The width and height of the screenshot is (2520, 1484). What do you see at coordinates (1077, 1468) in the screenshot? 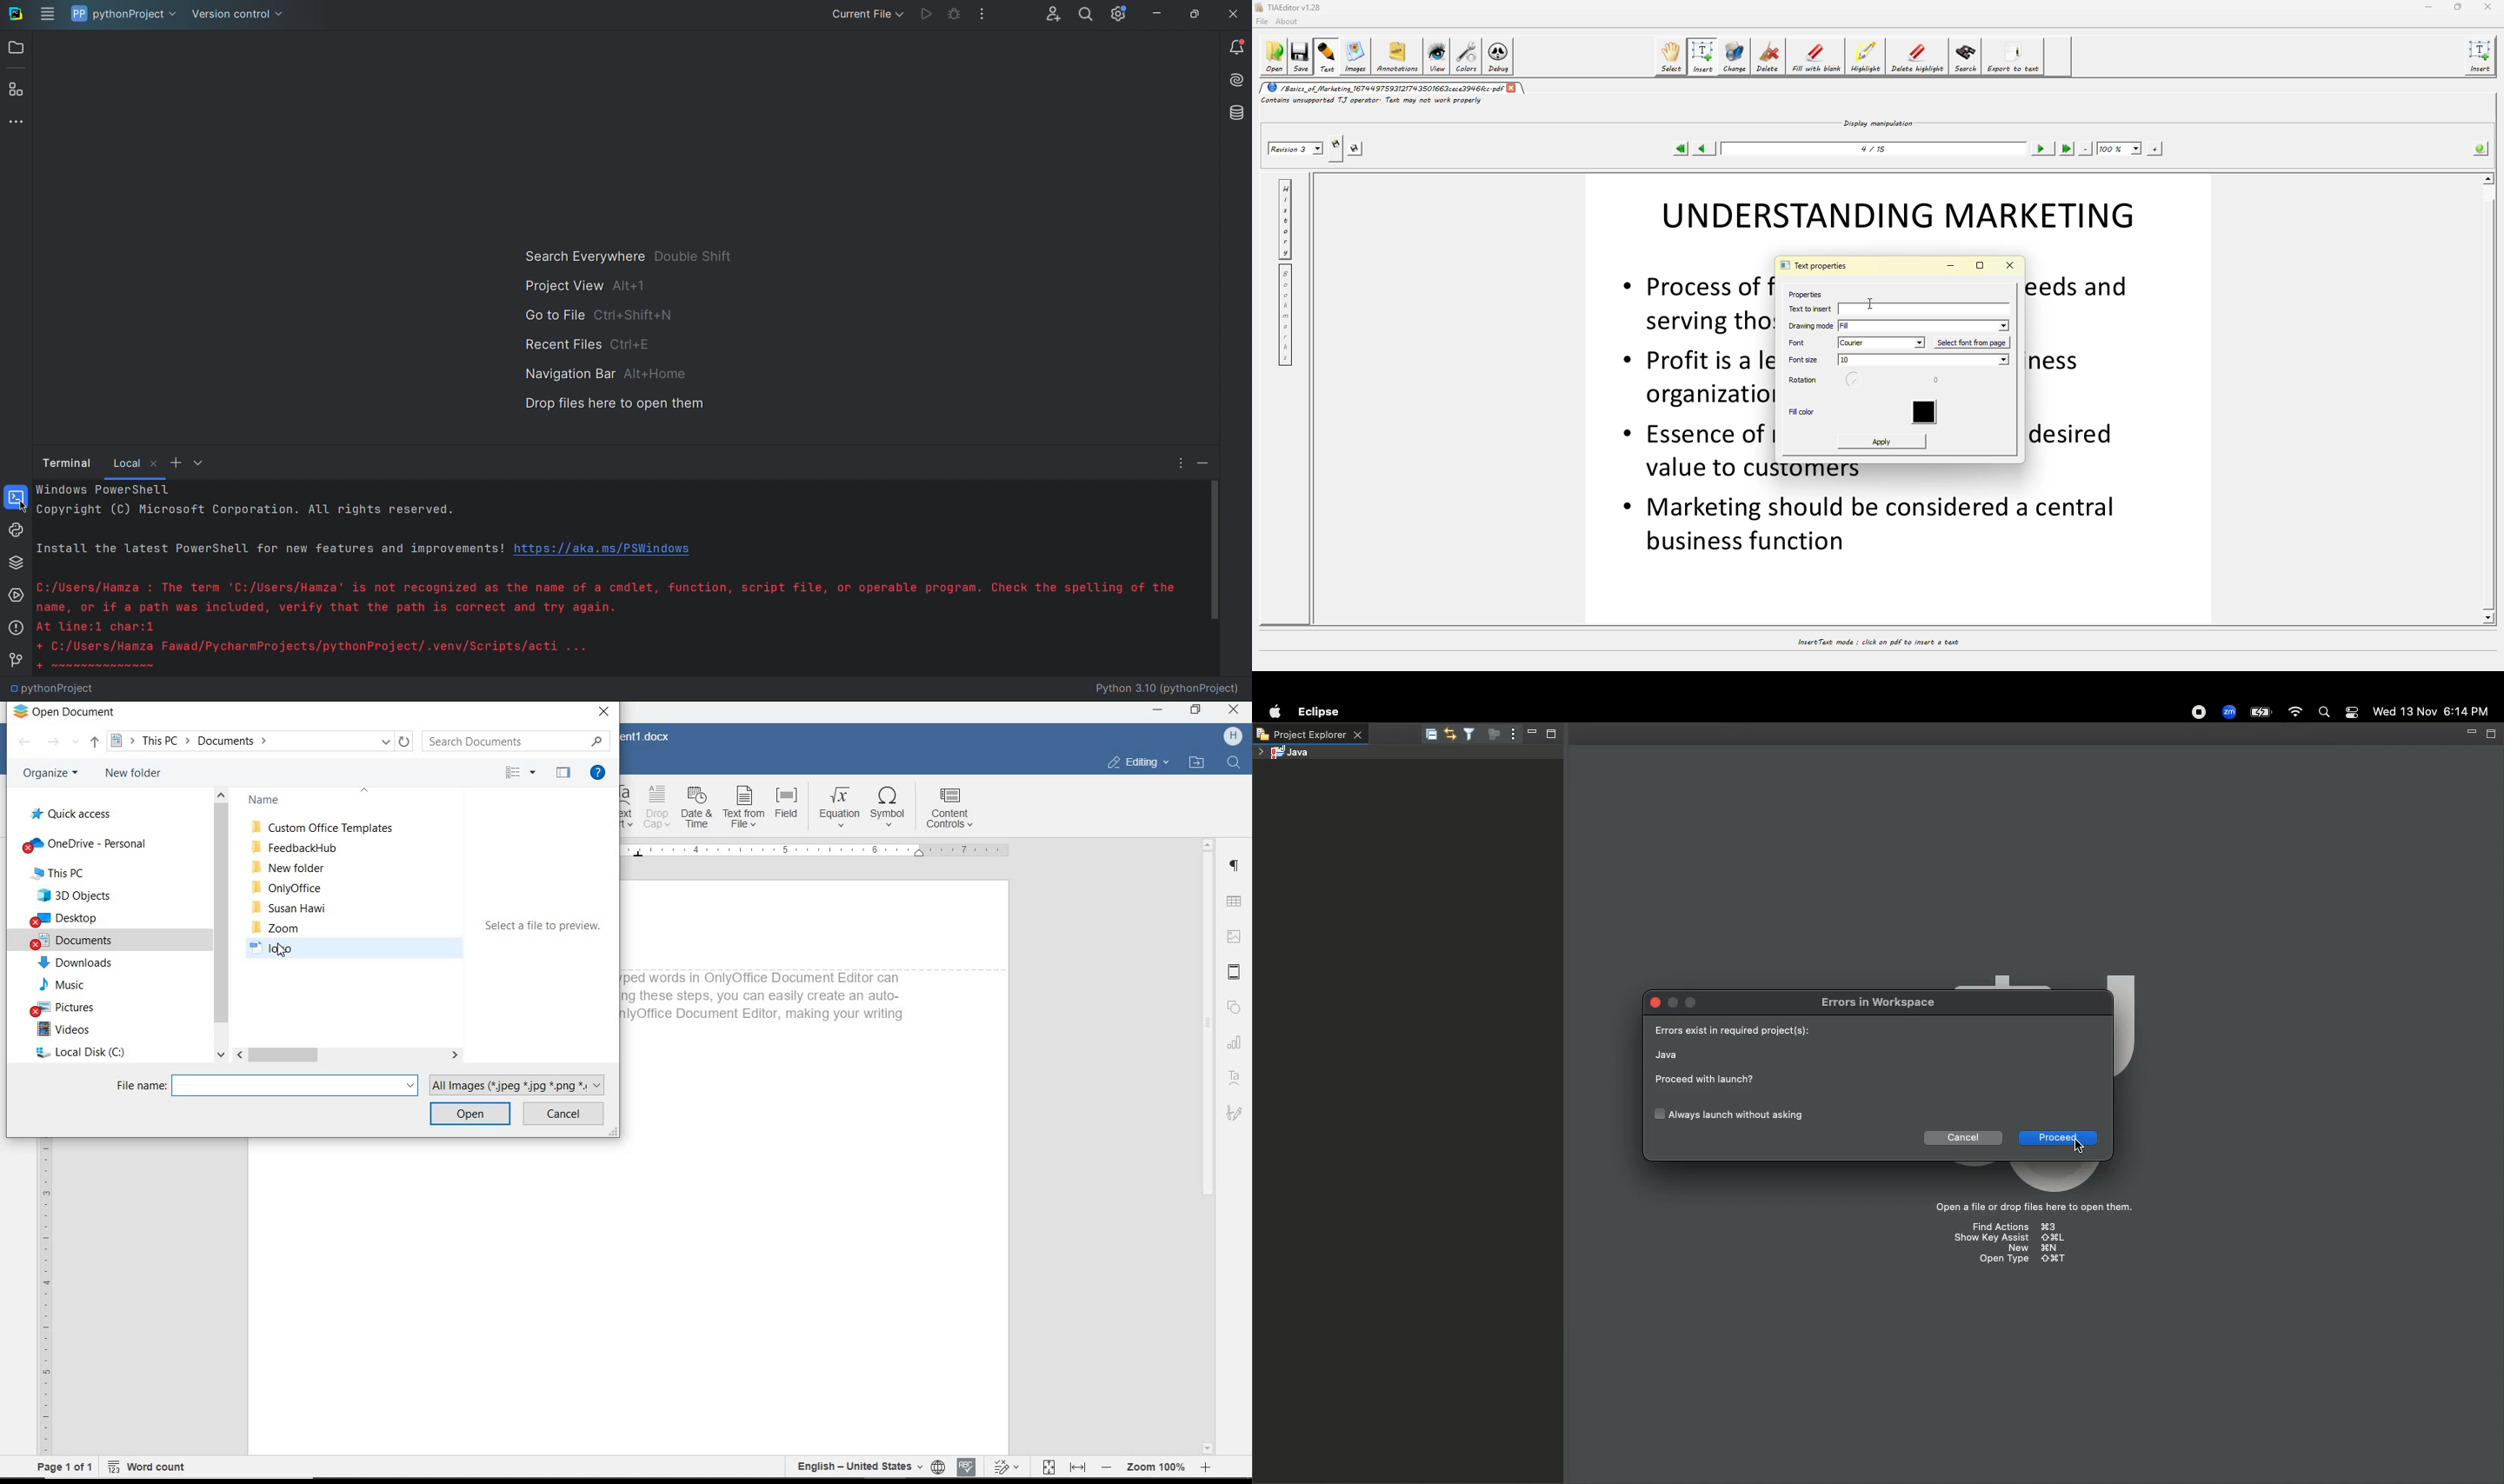
I see `FIT TO WIDTH` at bounding box center [1077, 1468].